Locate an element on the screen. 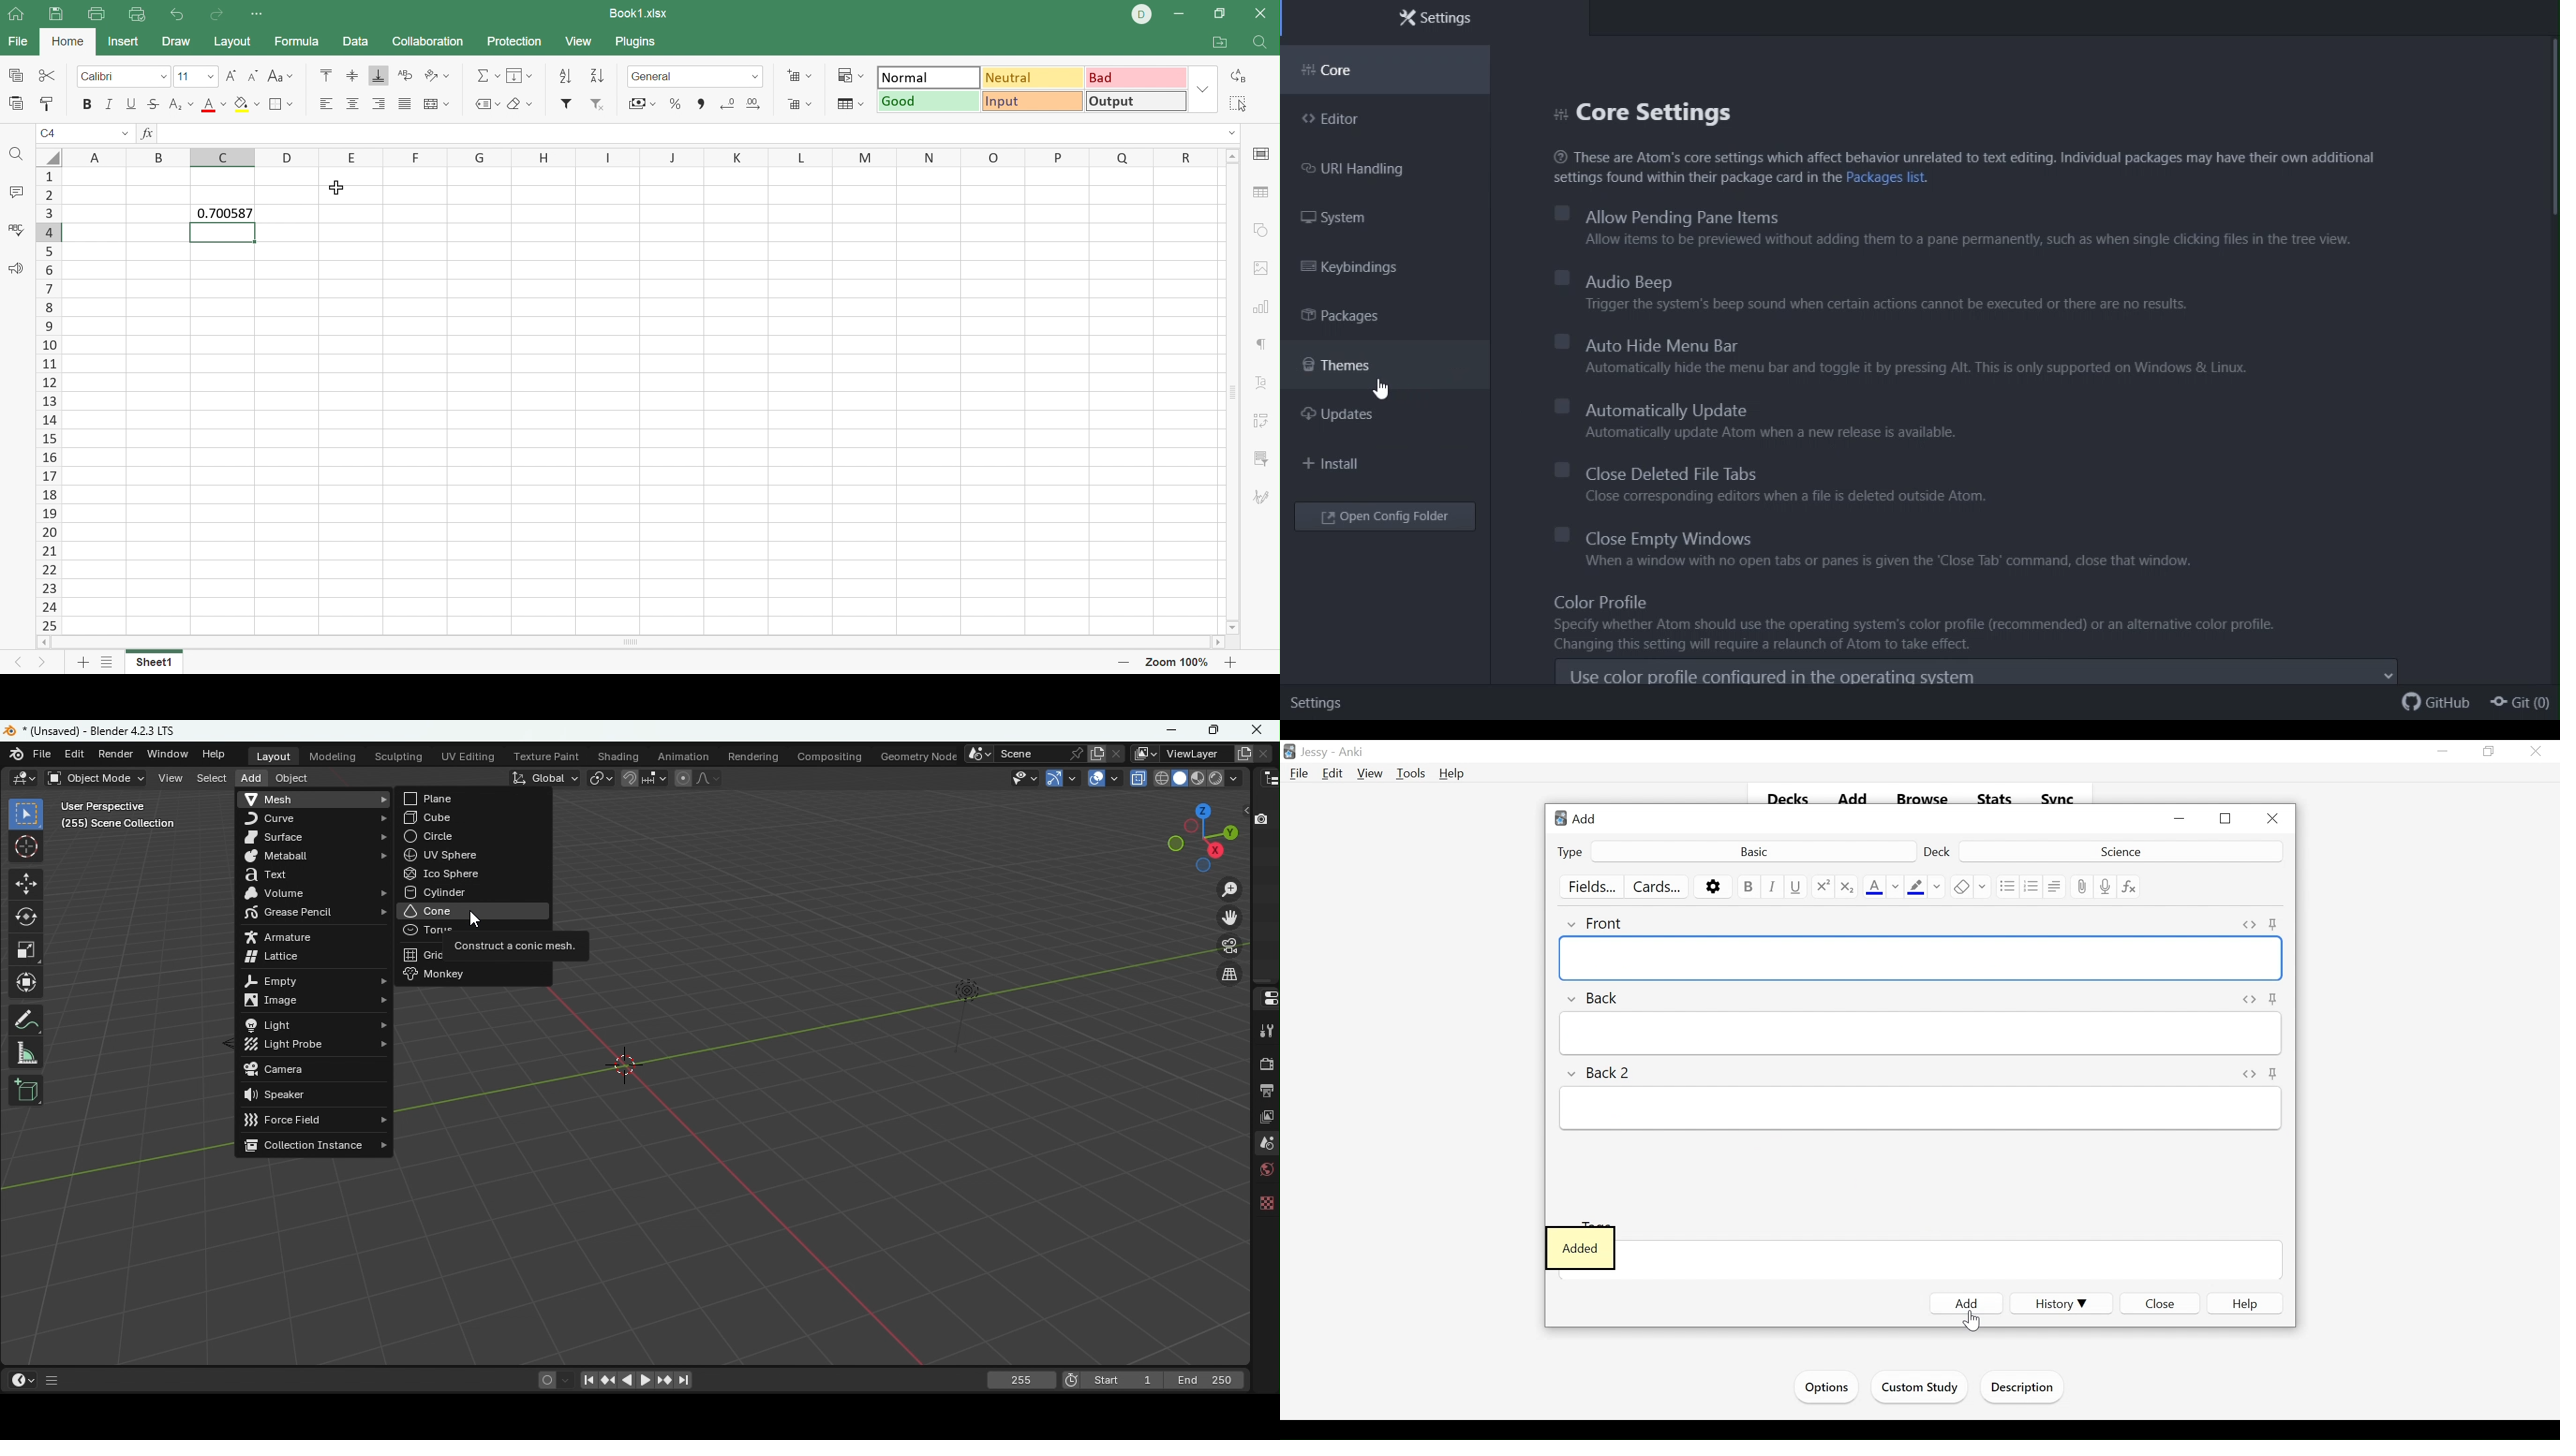 The width and height of the screenshot is (2576, 1456). Back 2 Field is located at coordinates (1919, 1110).